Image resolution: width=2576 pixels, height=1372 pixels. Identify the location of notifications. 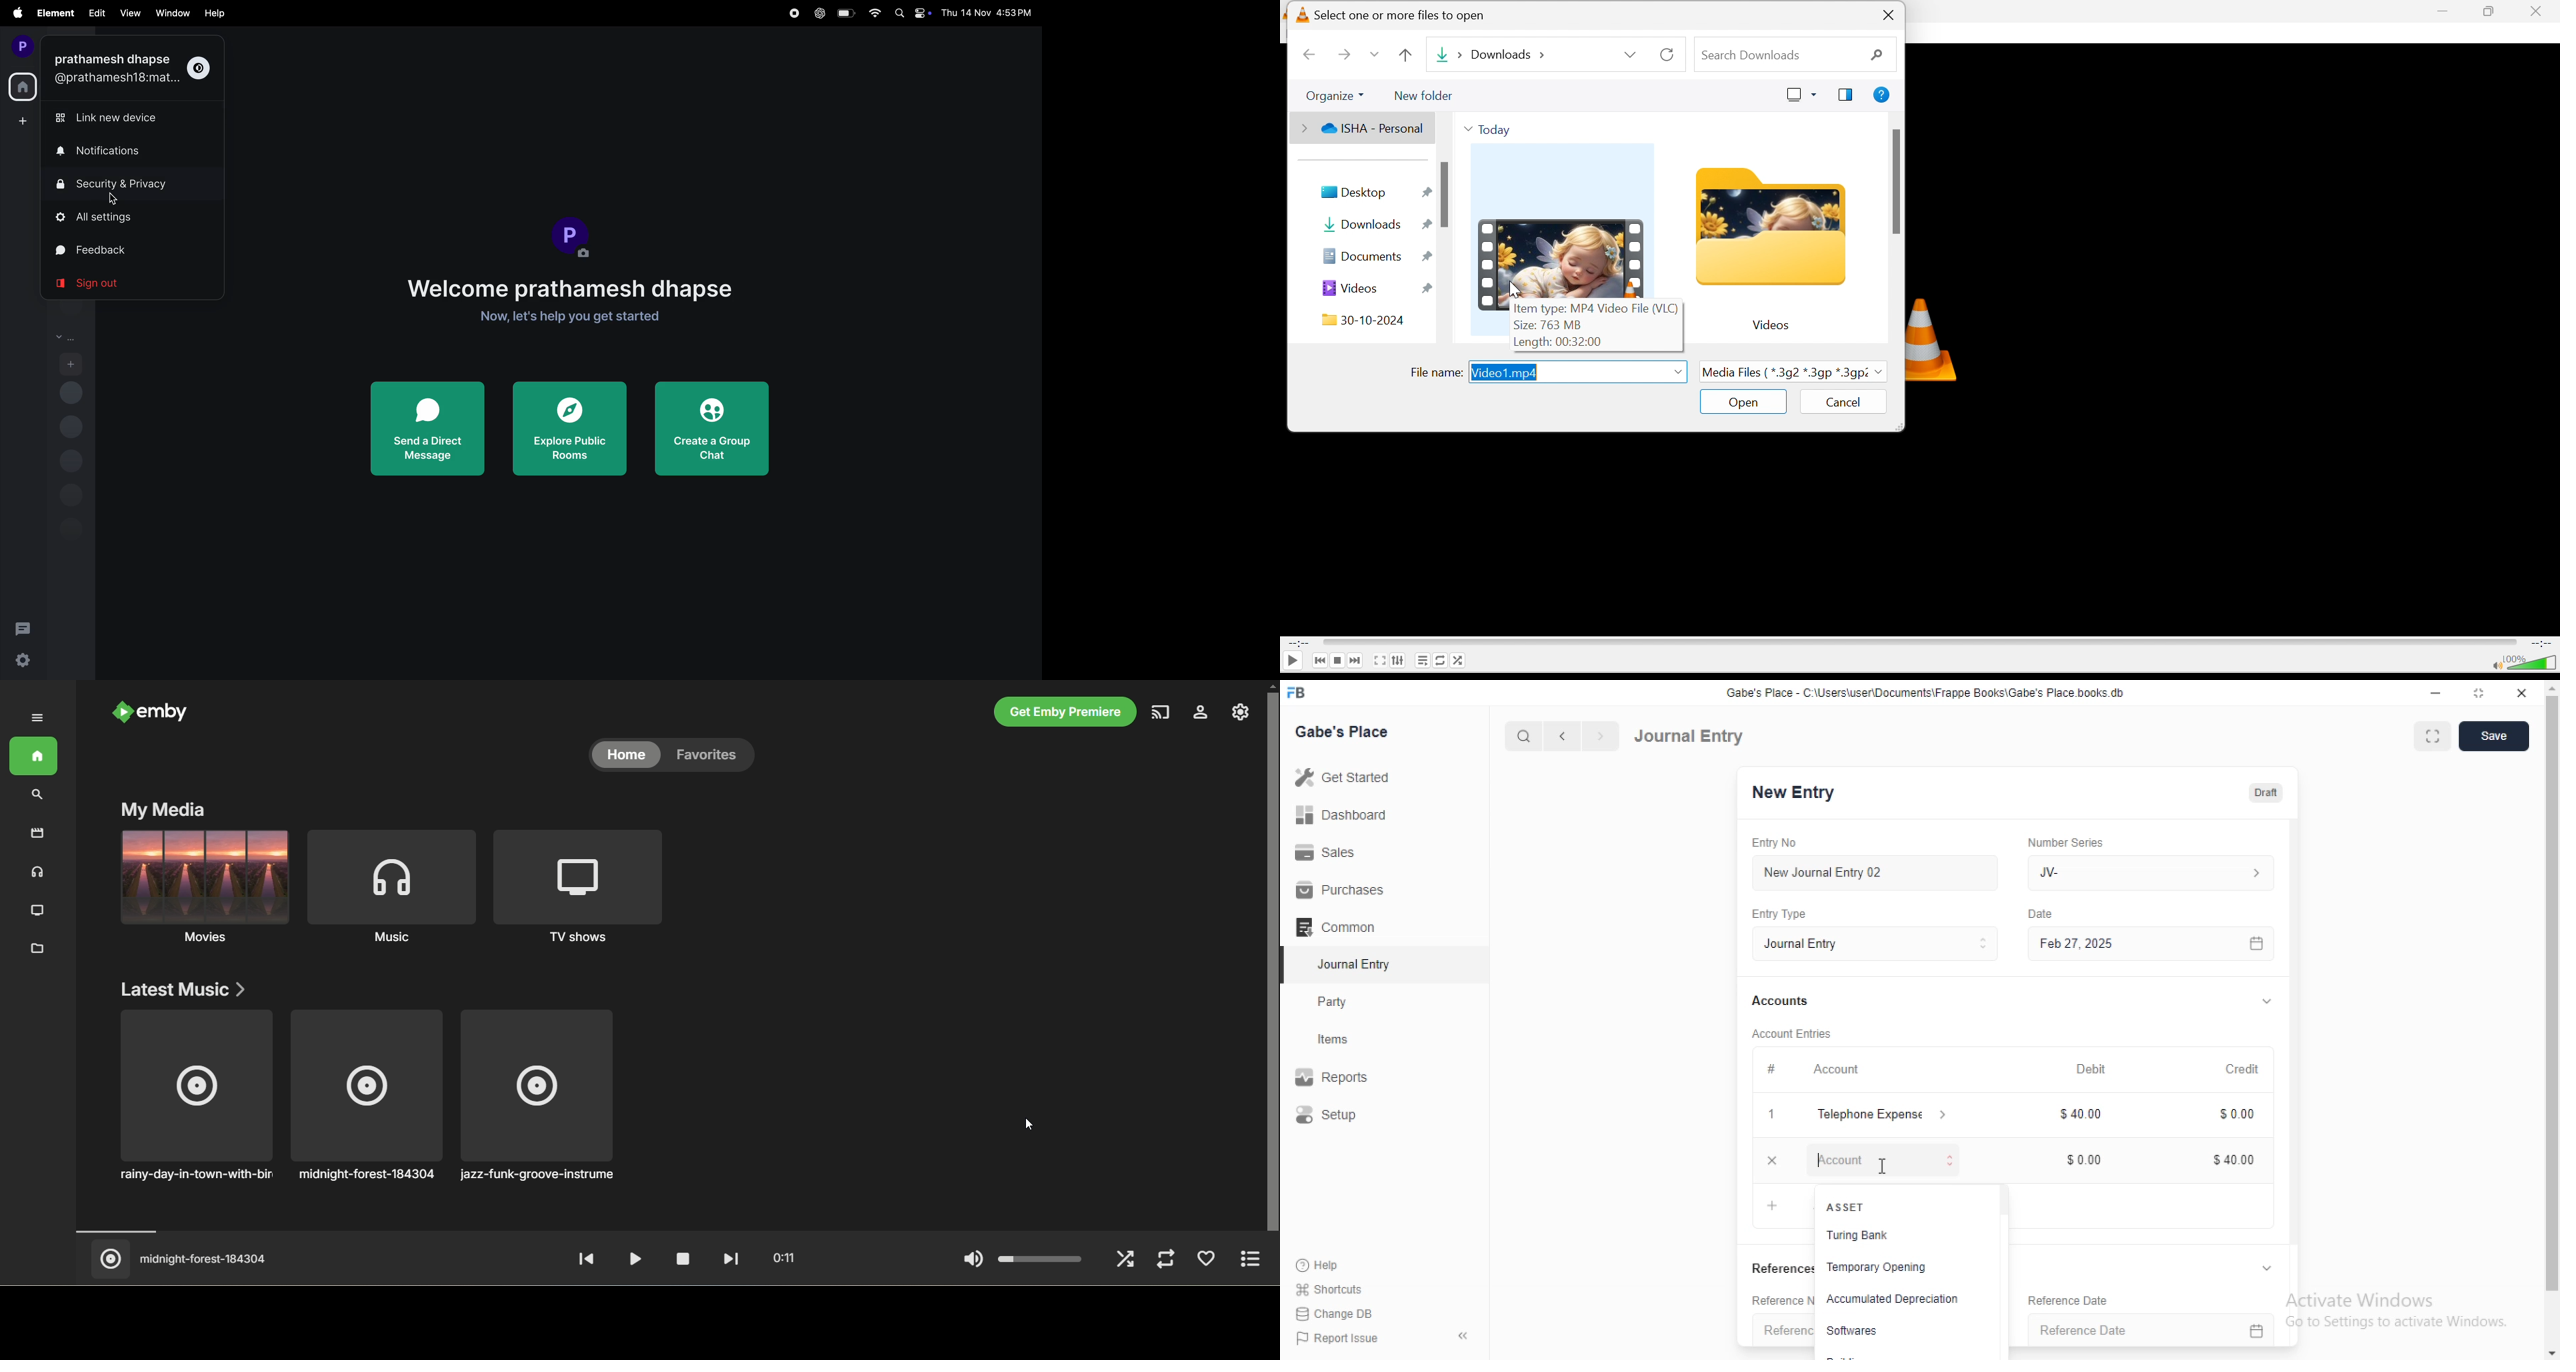
(112, 152).